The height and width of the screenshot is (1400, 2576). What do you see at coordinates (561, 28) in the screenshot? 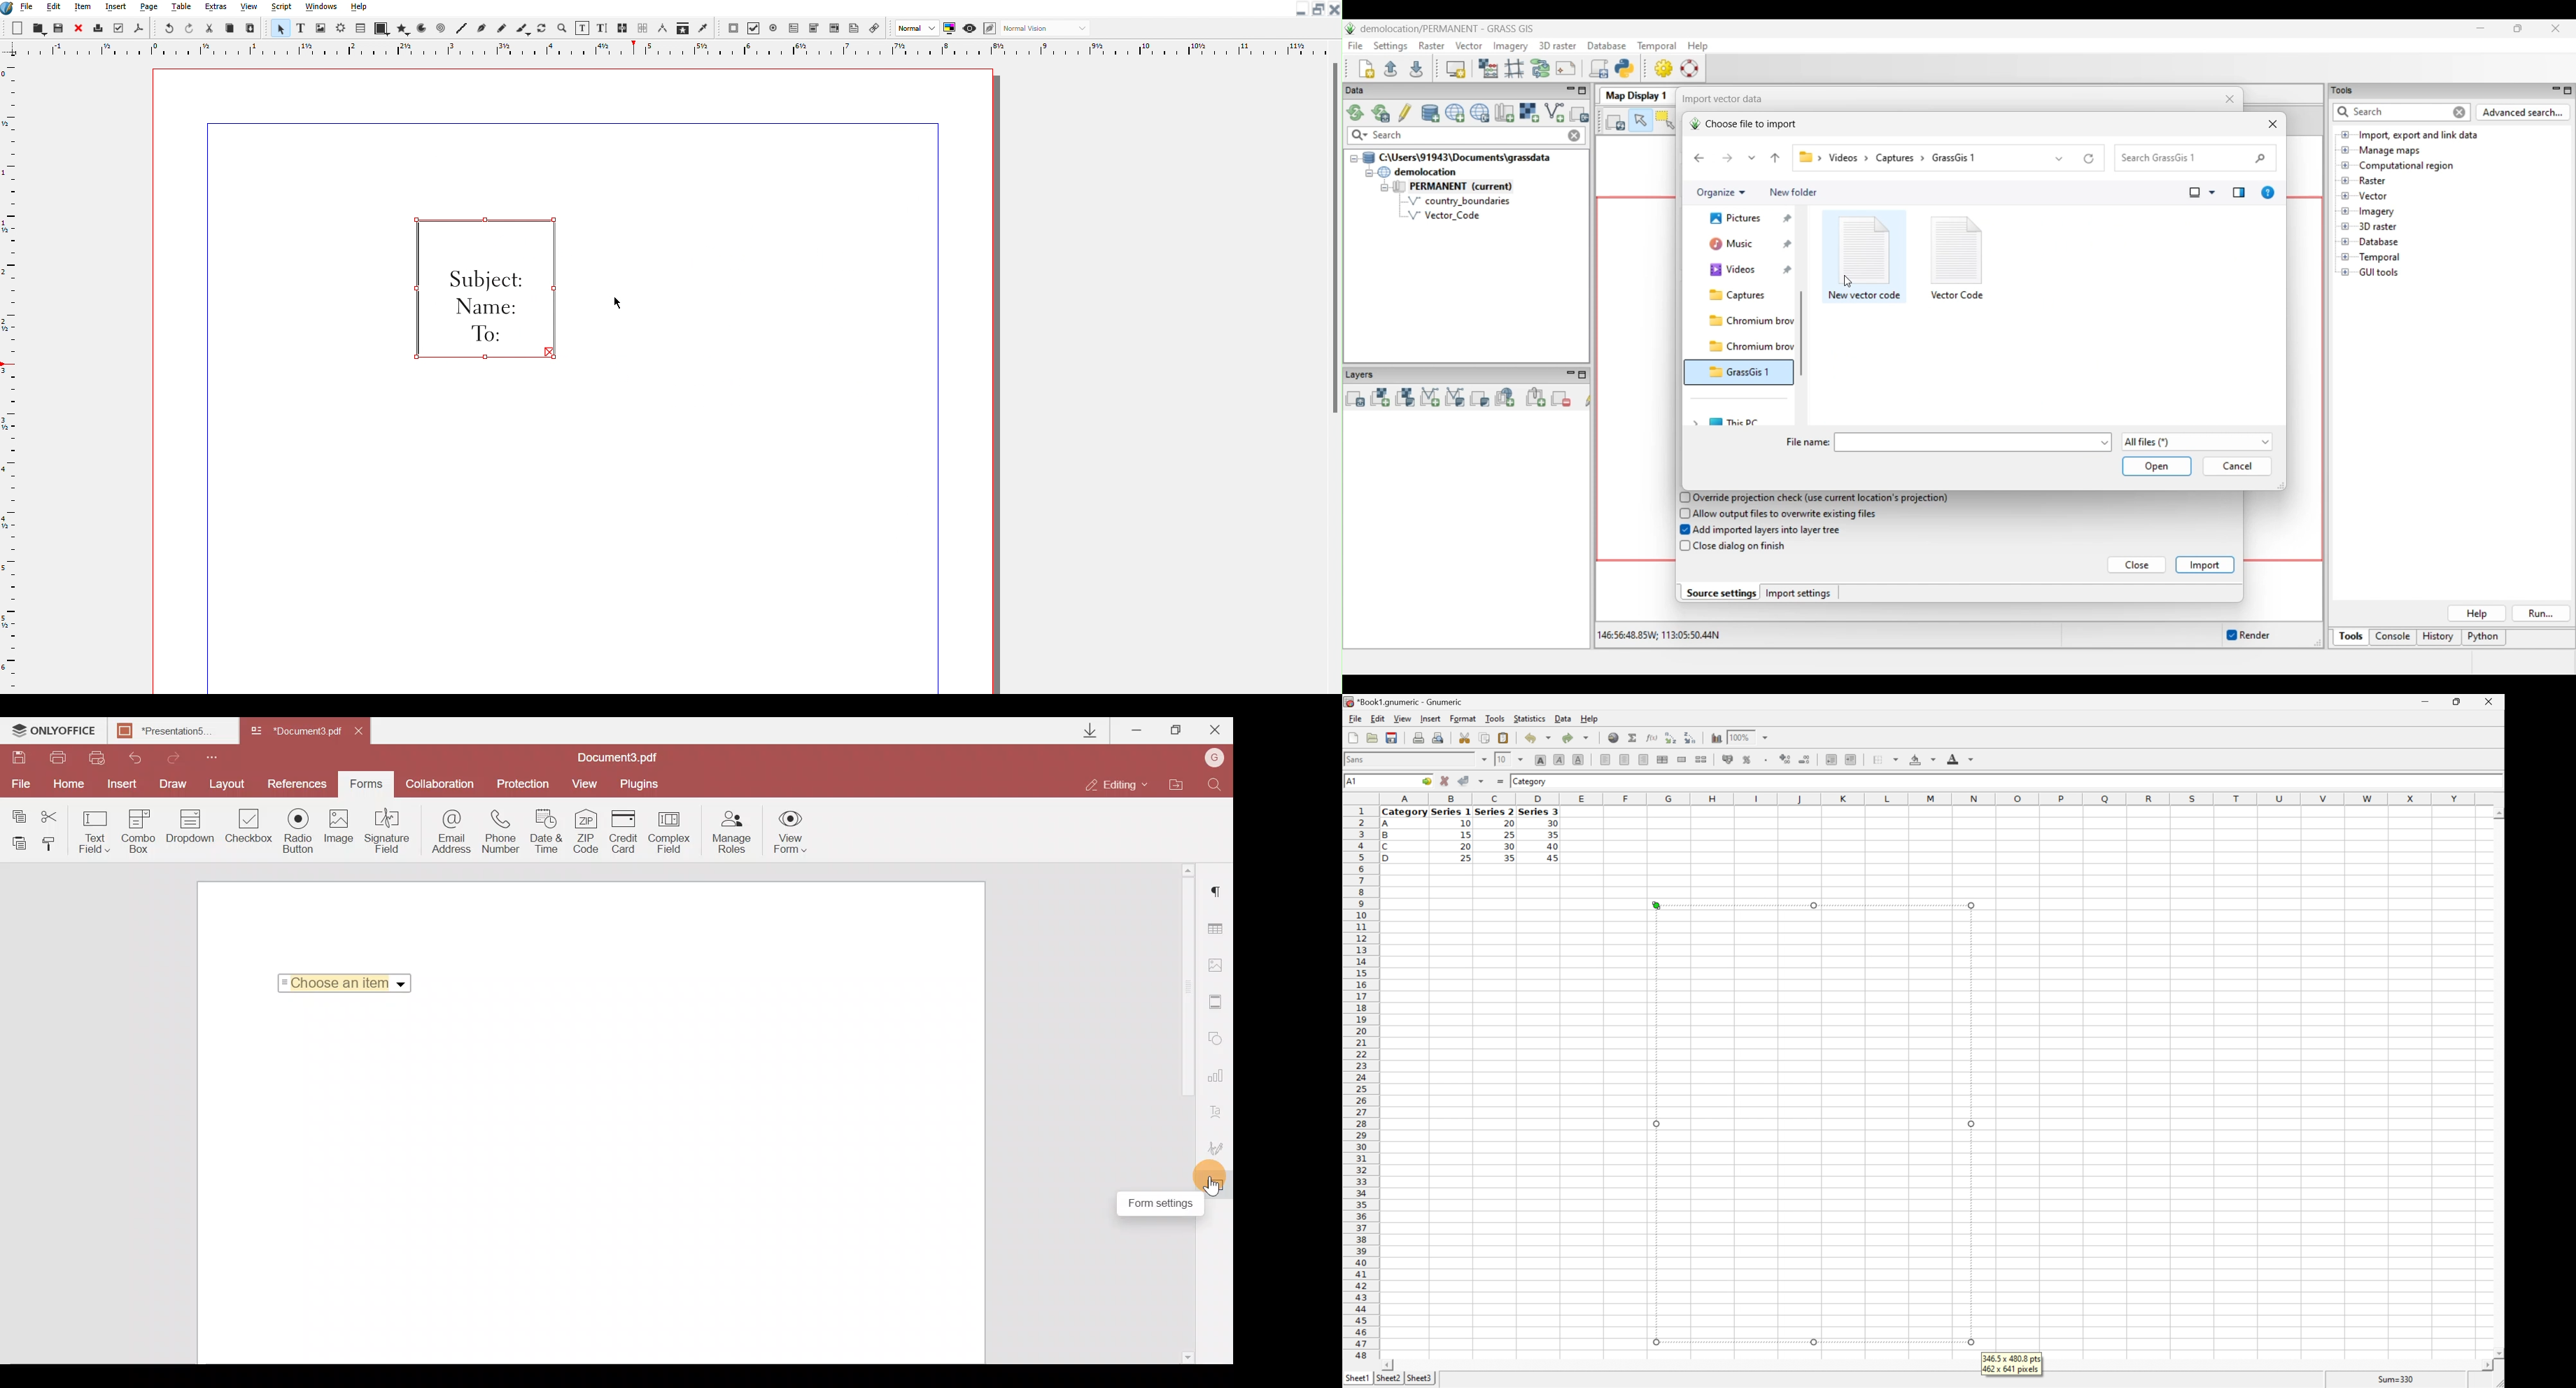
I see `Zoom In and Out` at bounding box center [561, 28].